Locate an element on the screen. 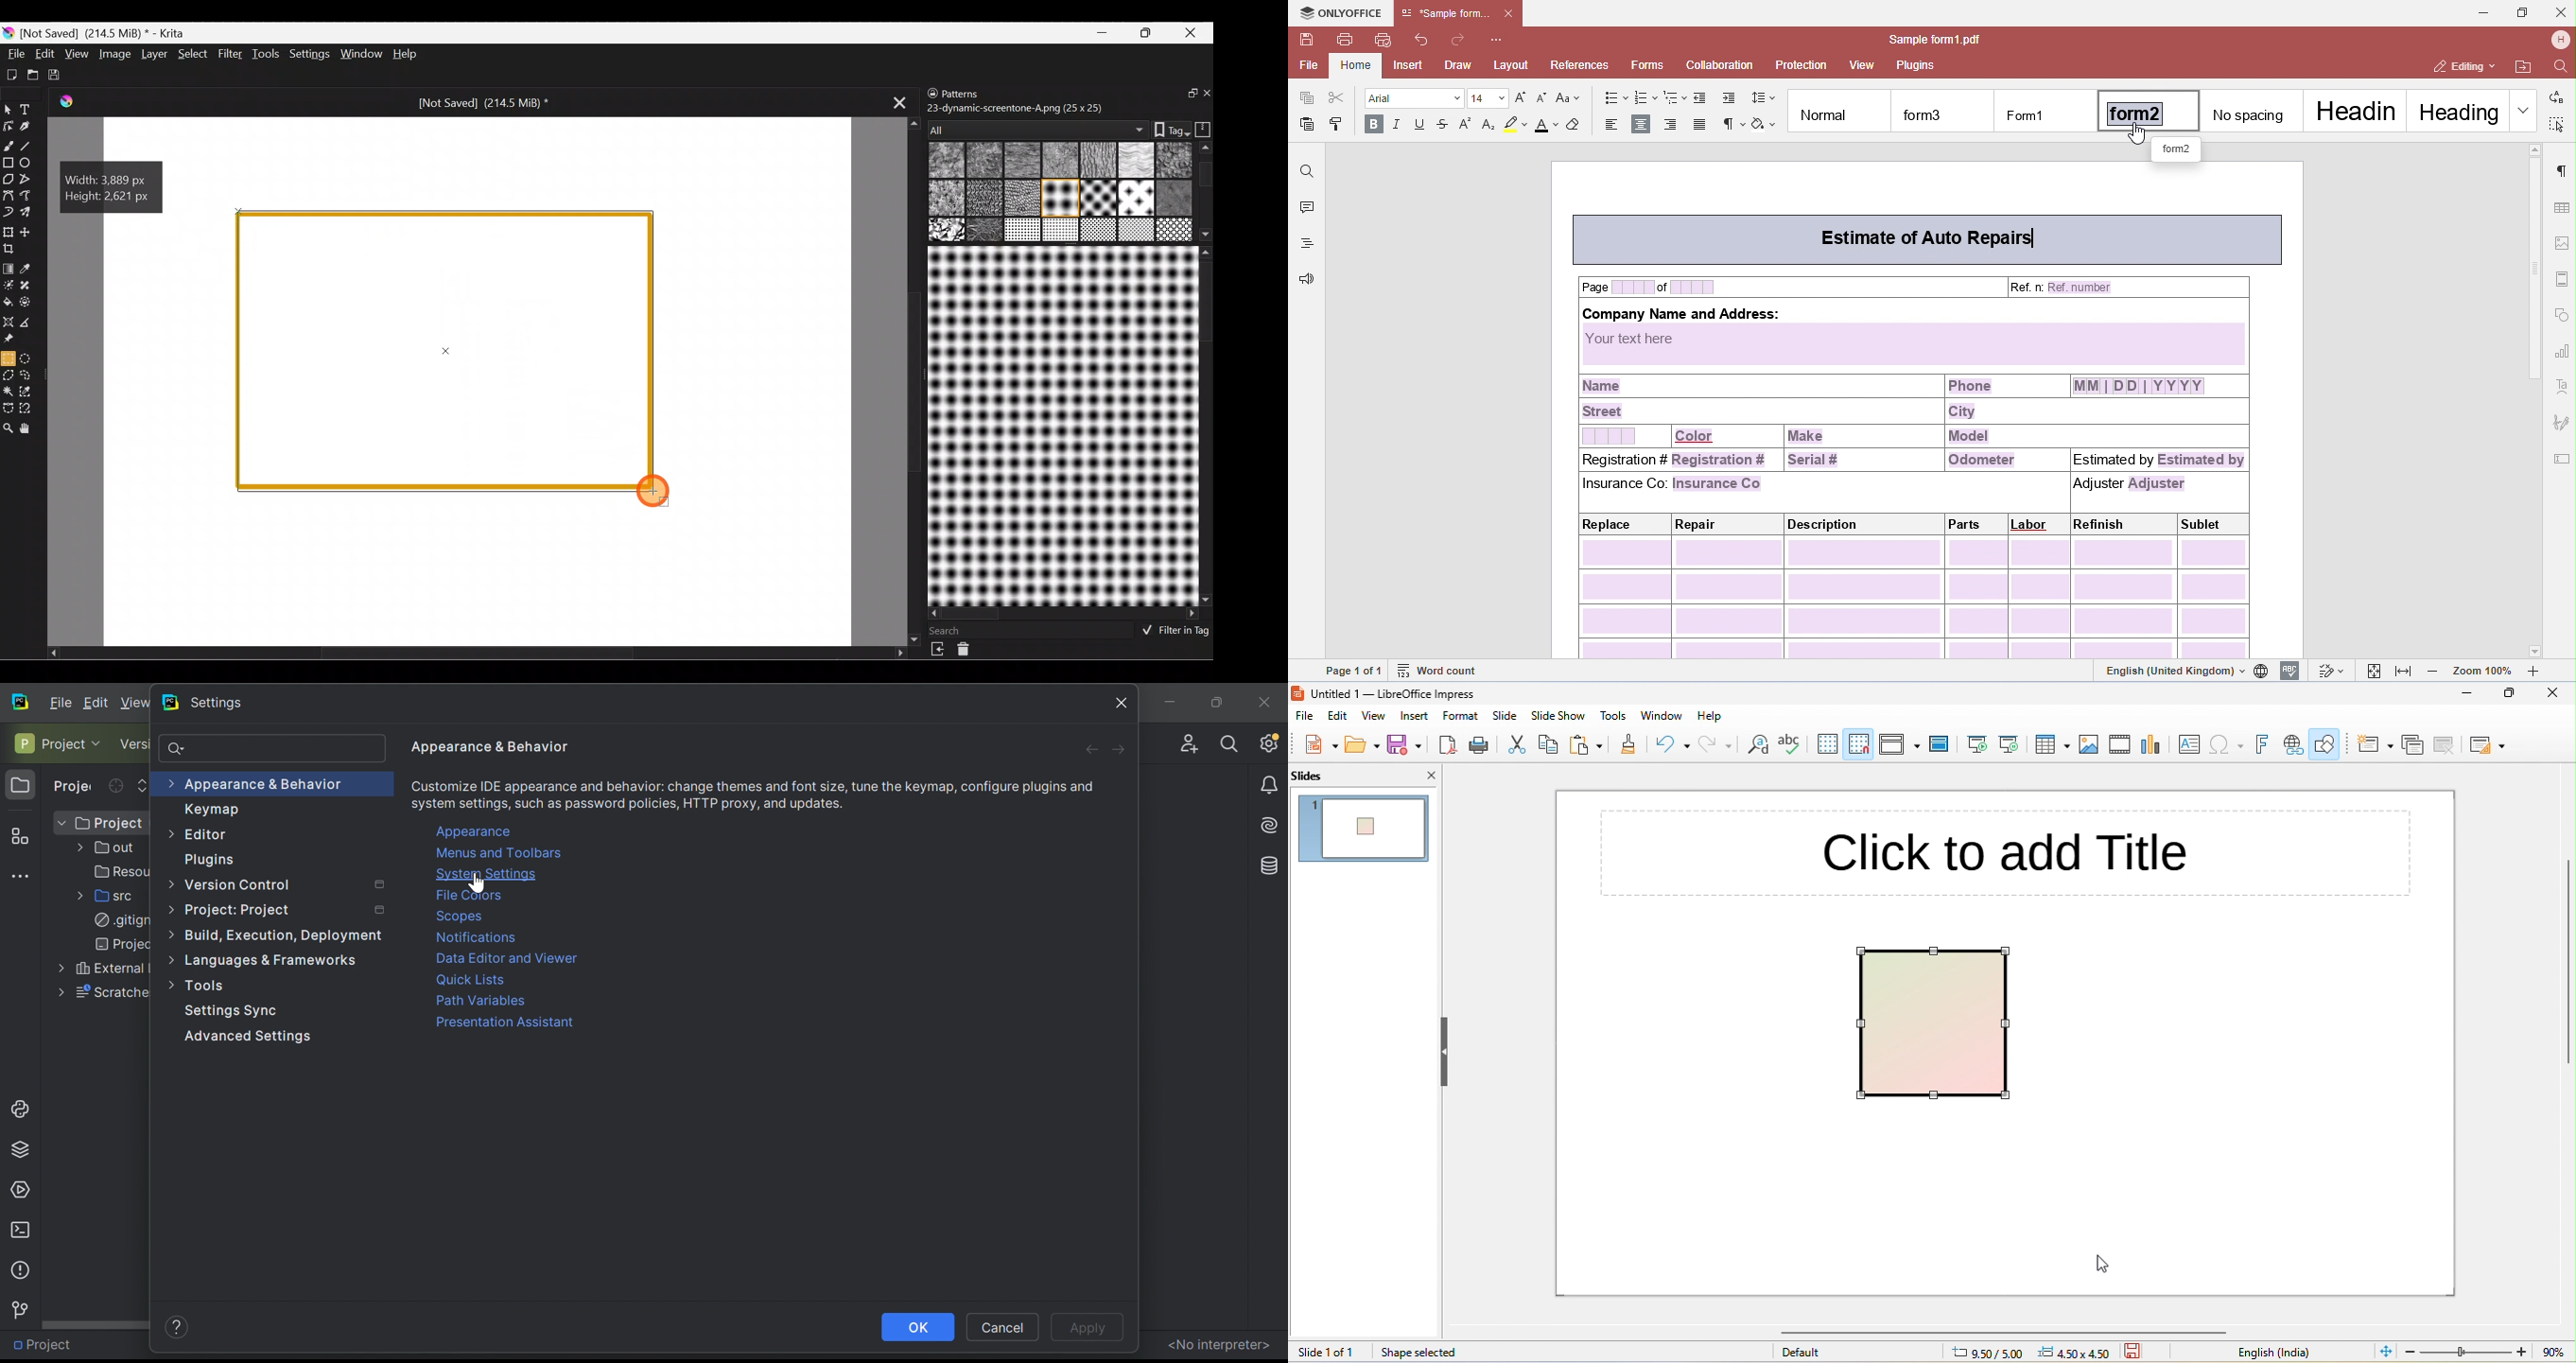  Layer is located at coordinates (154, 54).